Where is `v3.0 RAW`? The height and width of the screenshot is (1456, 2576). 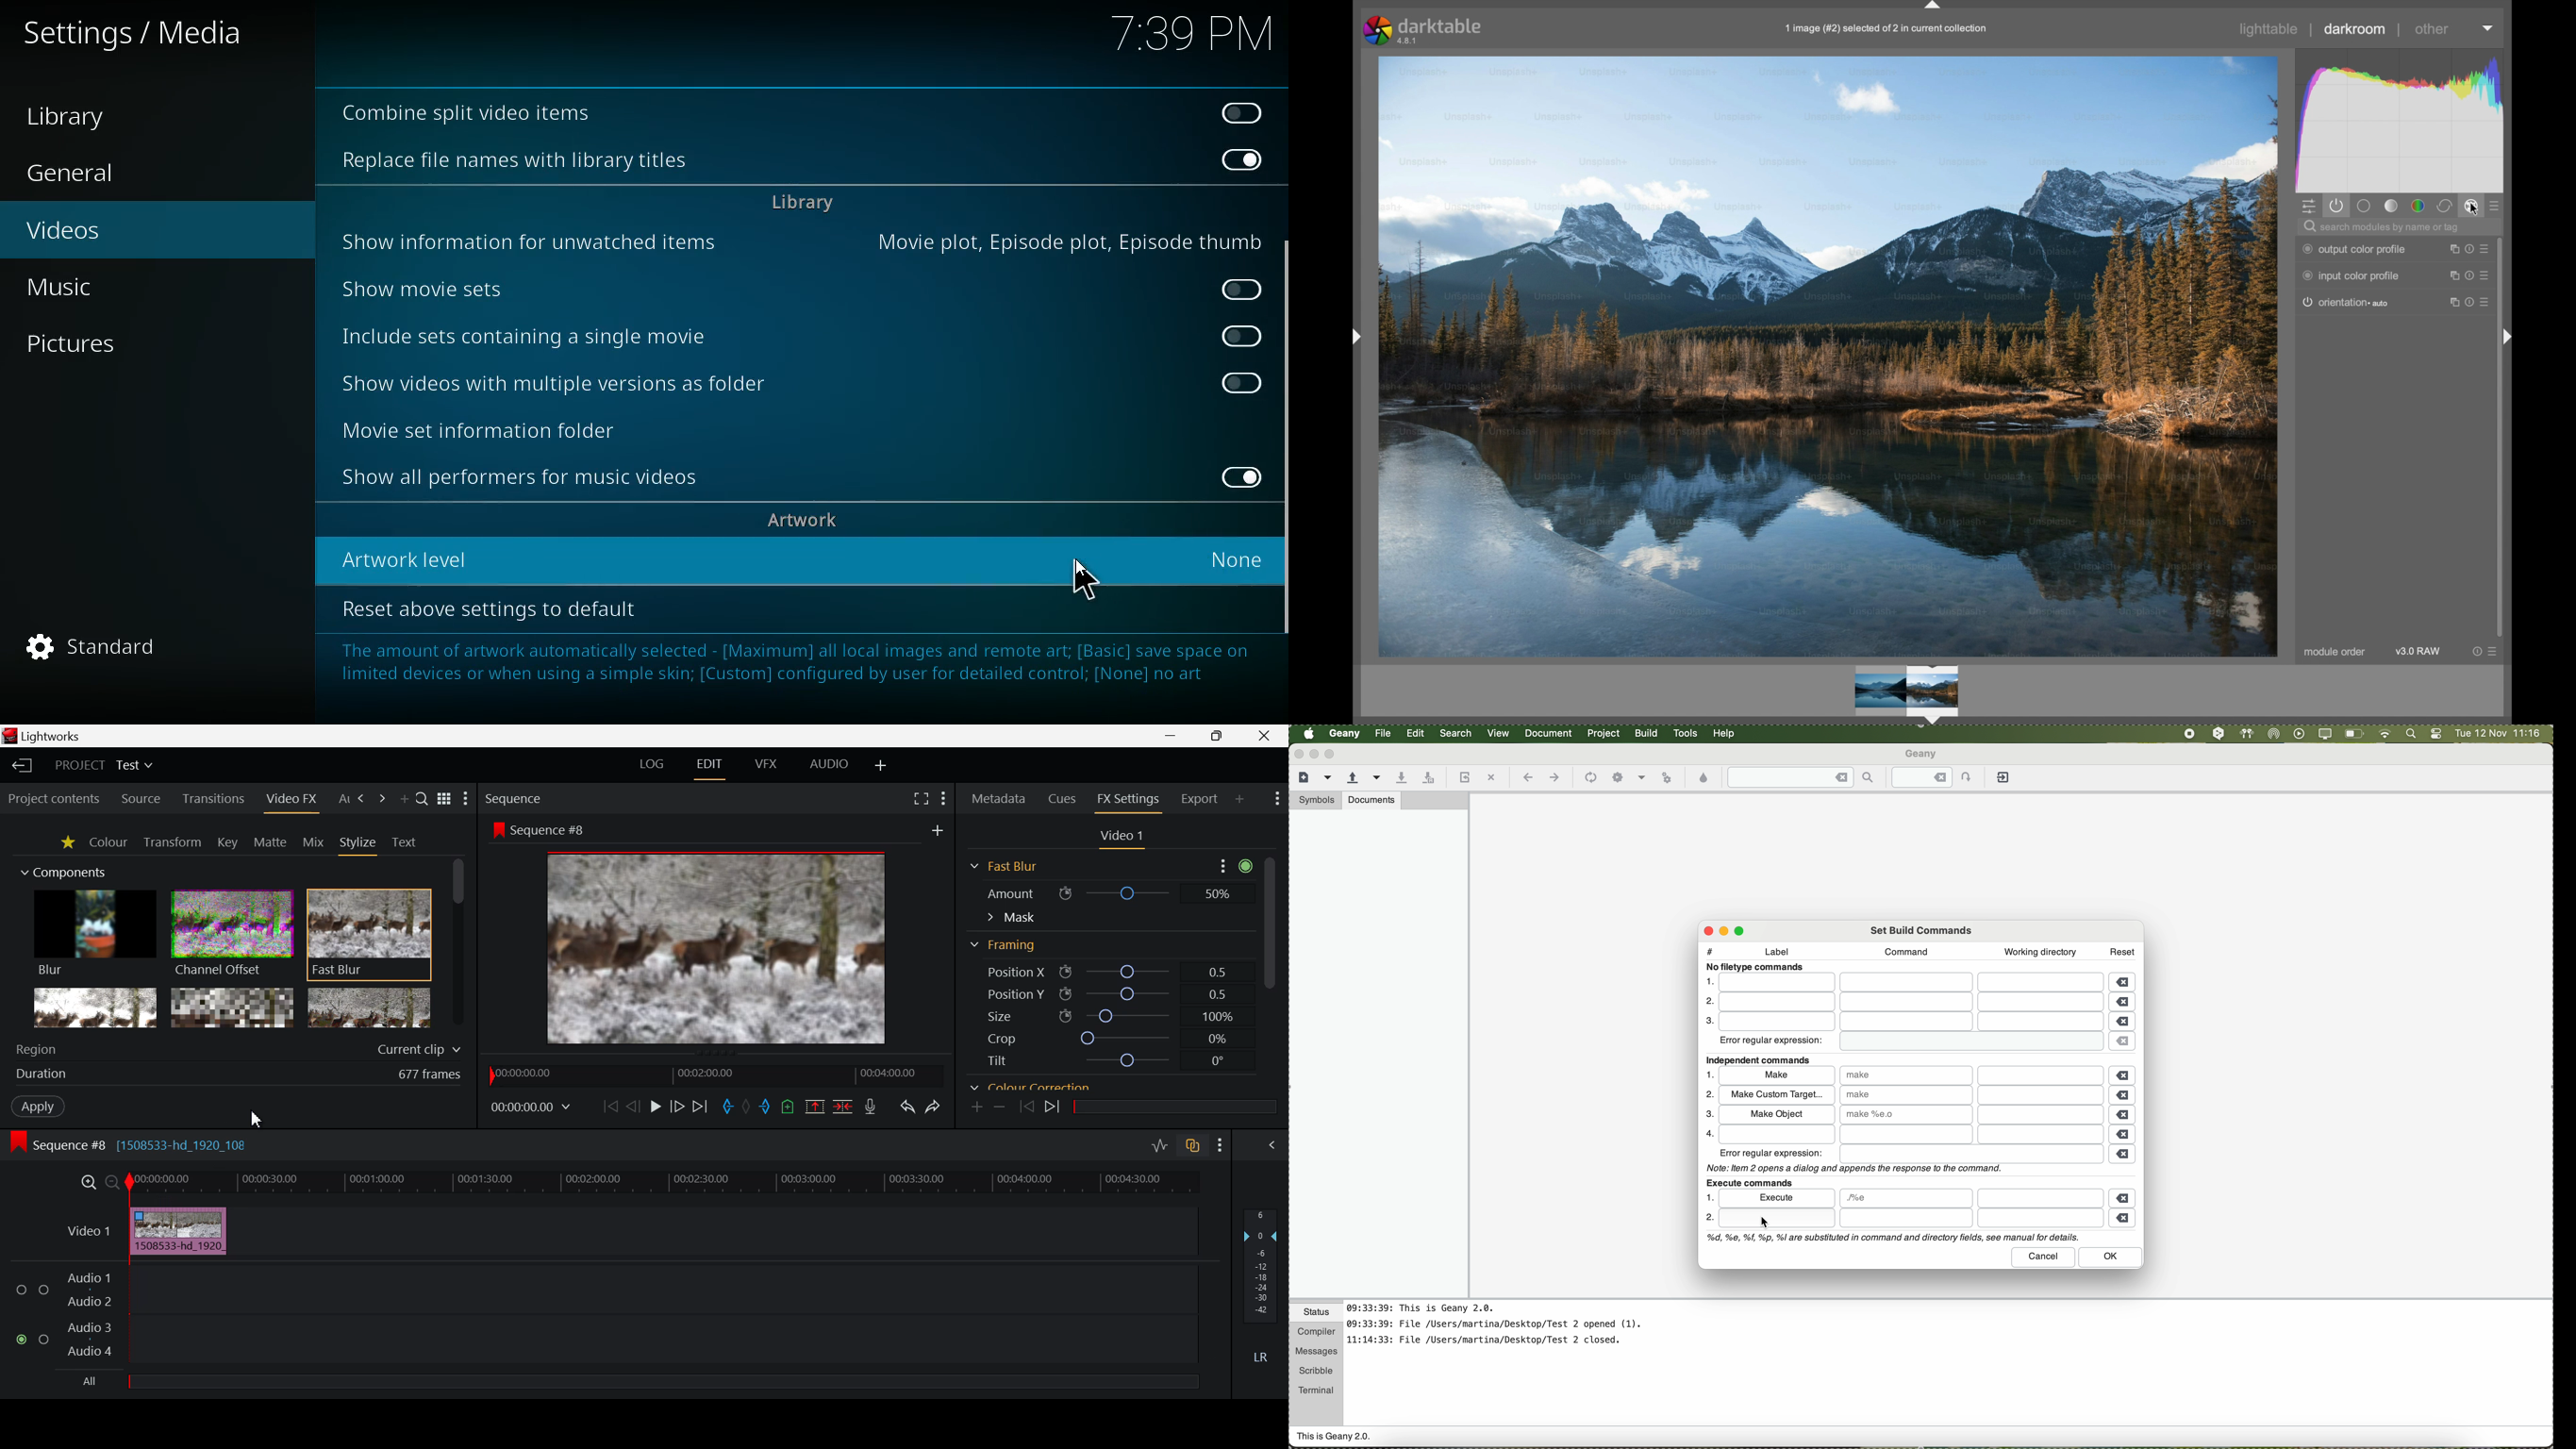 v3.0 RAW is located at coordinates (2418, 651).